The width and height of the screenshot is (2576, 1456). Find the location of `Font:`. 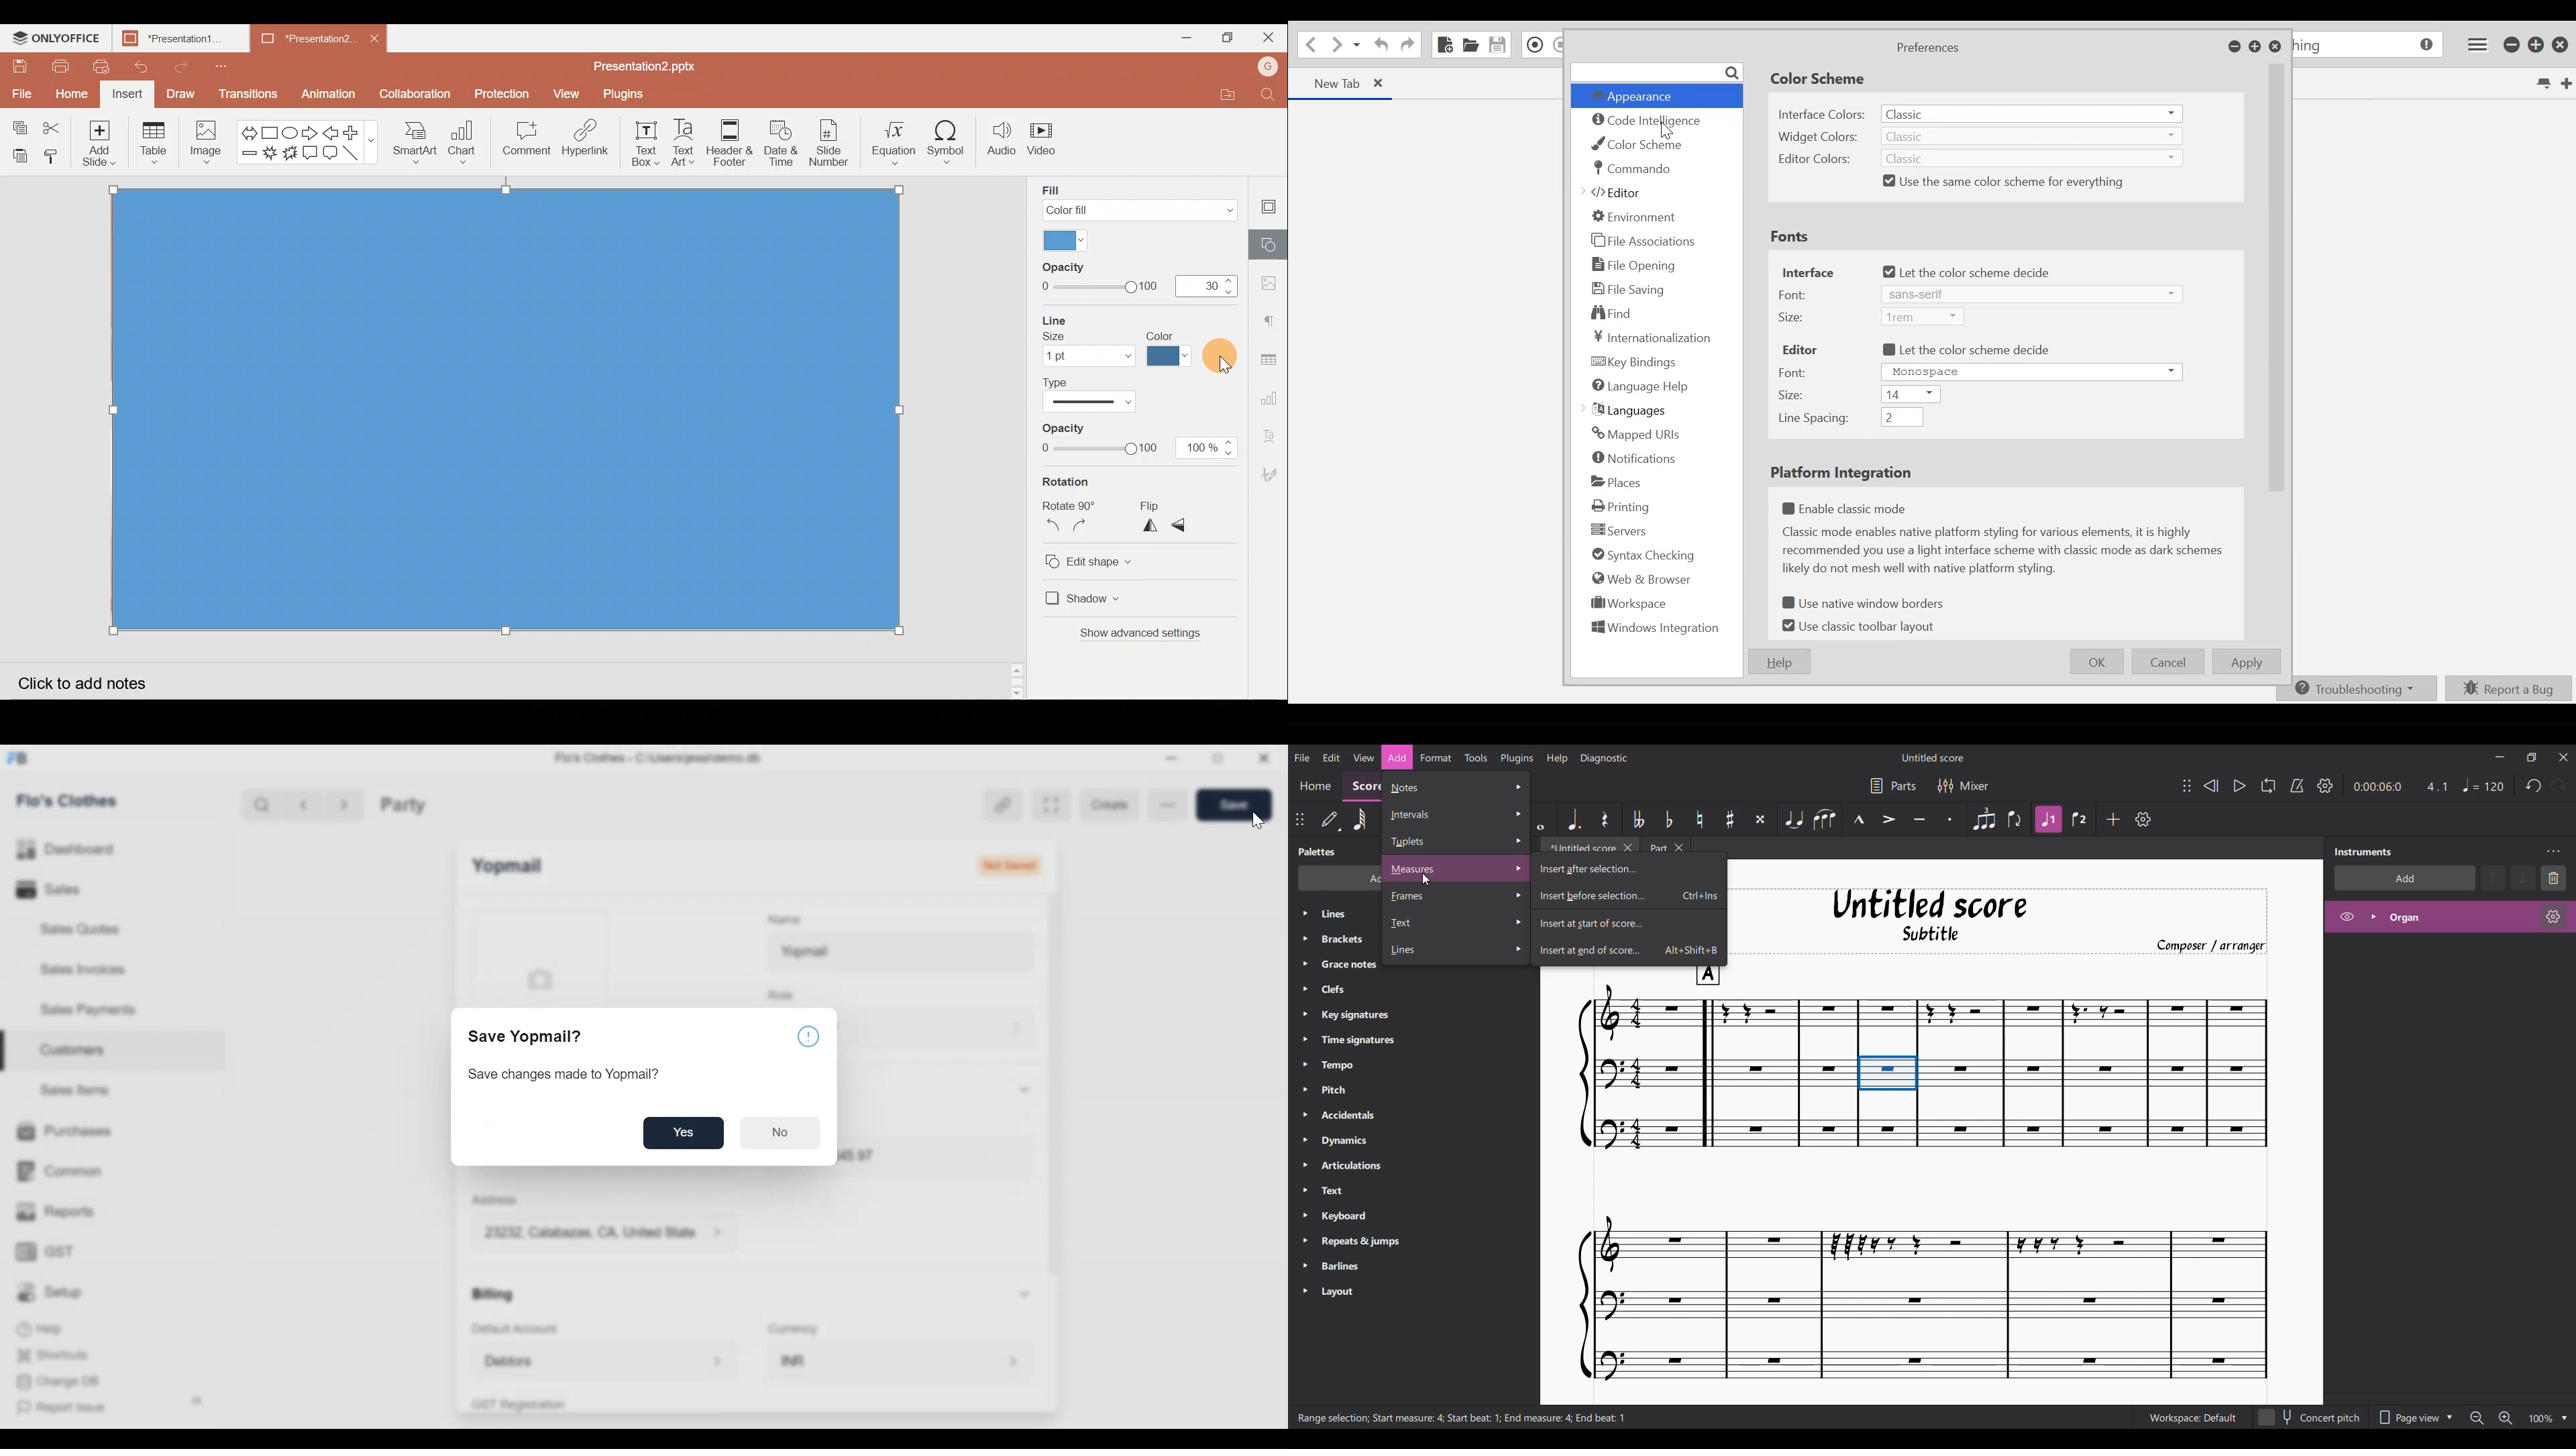

Font: is located at coordinates (1794, 371).